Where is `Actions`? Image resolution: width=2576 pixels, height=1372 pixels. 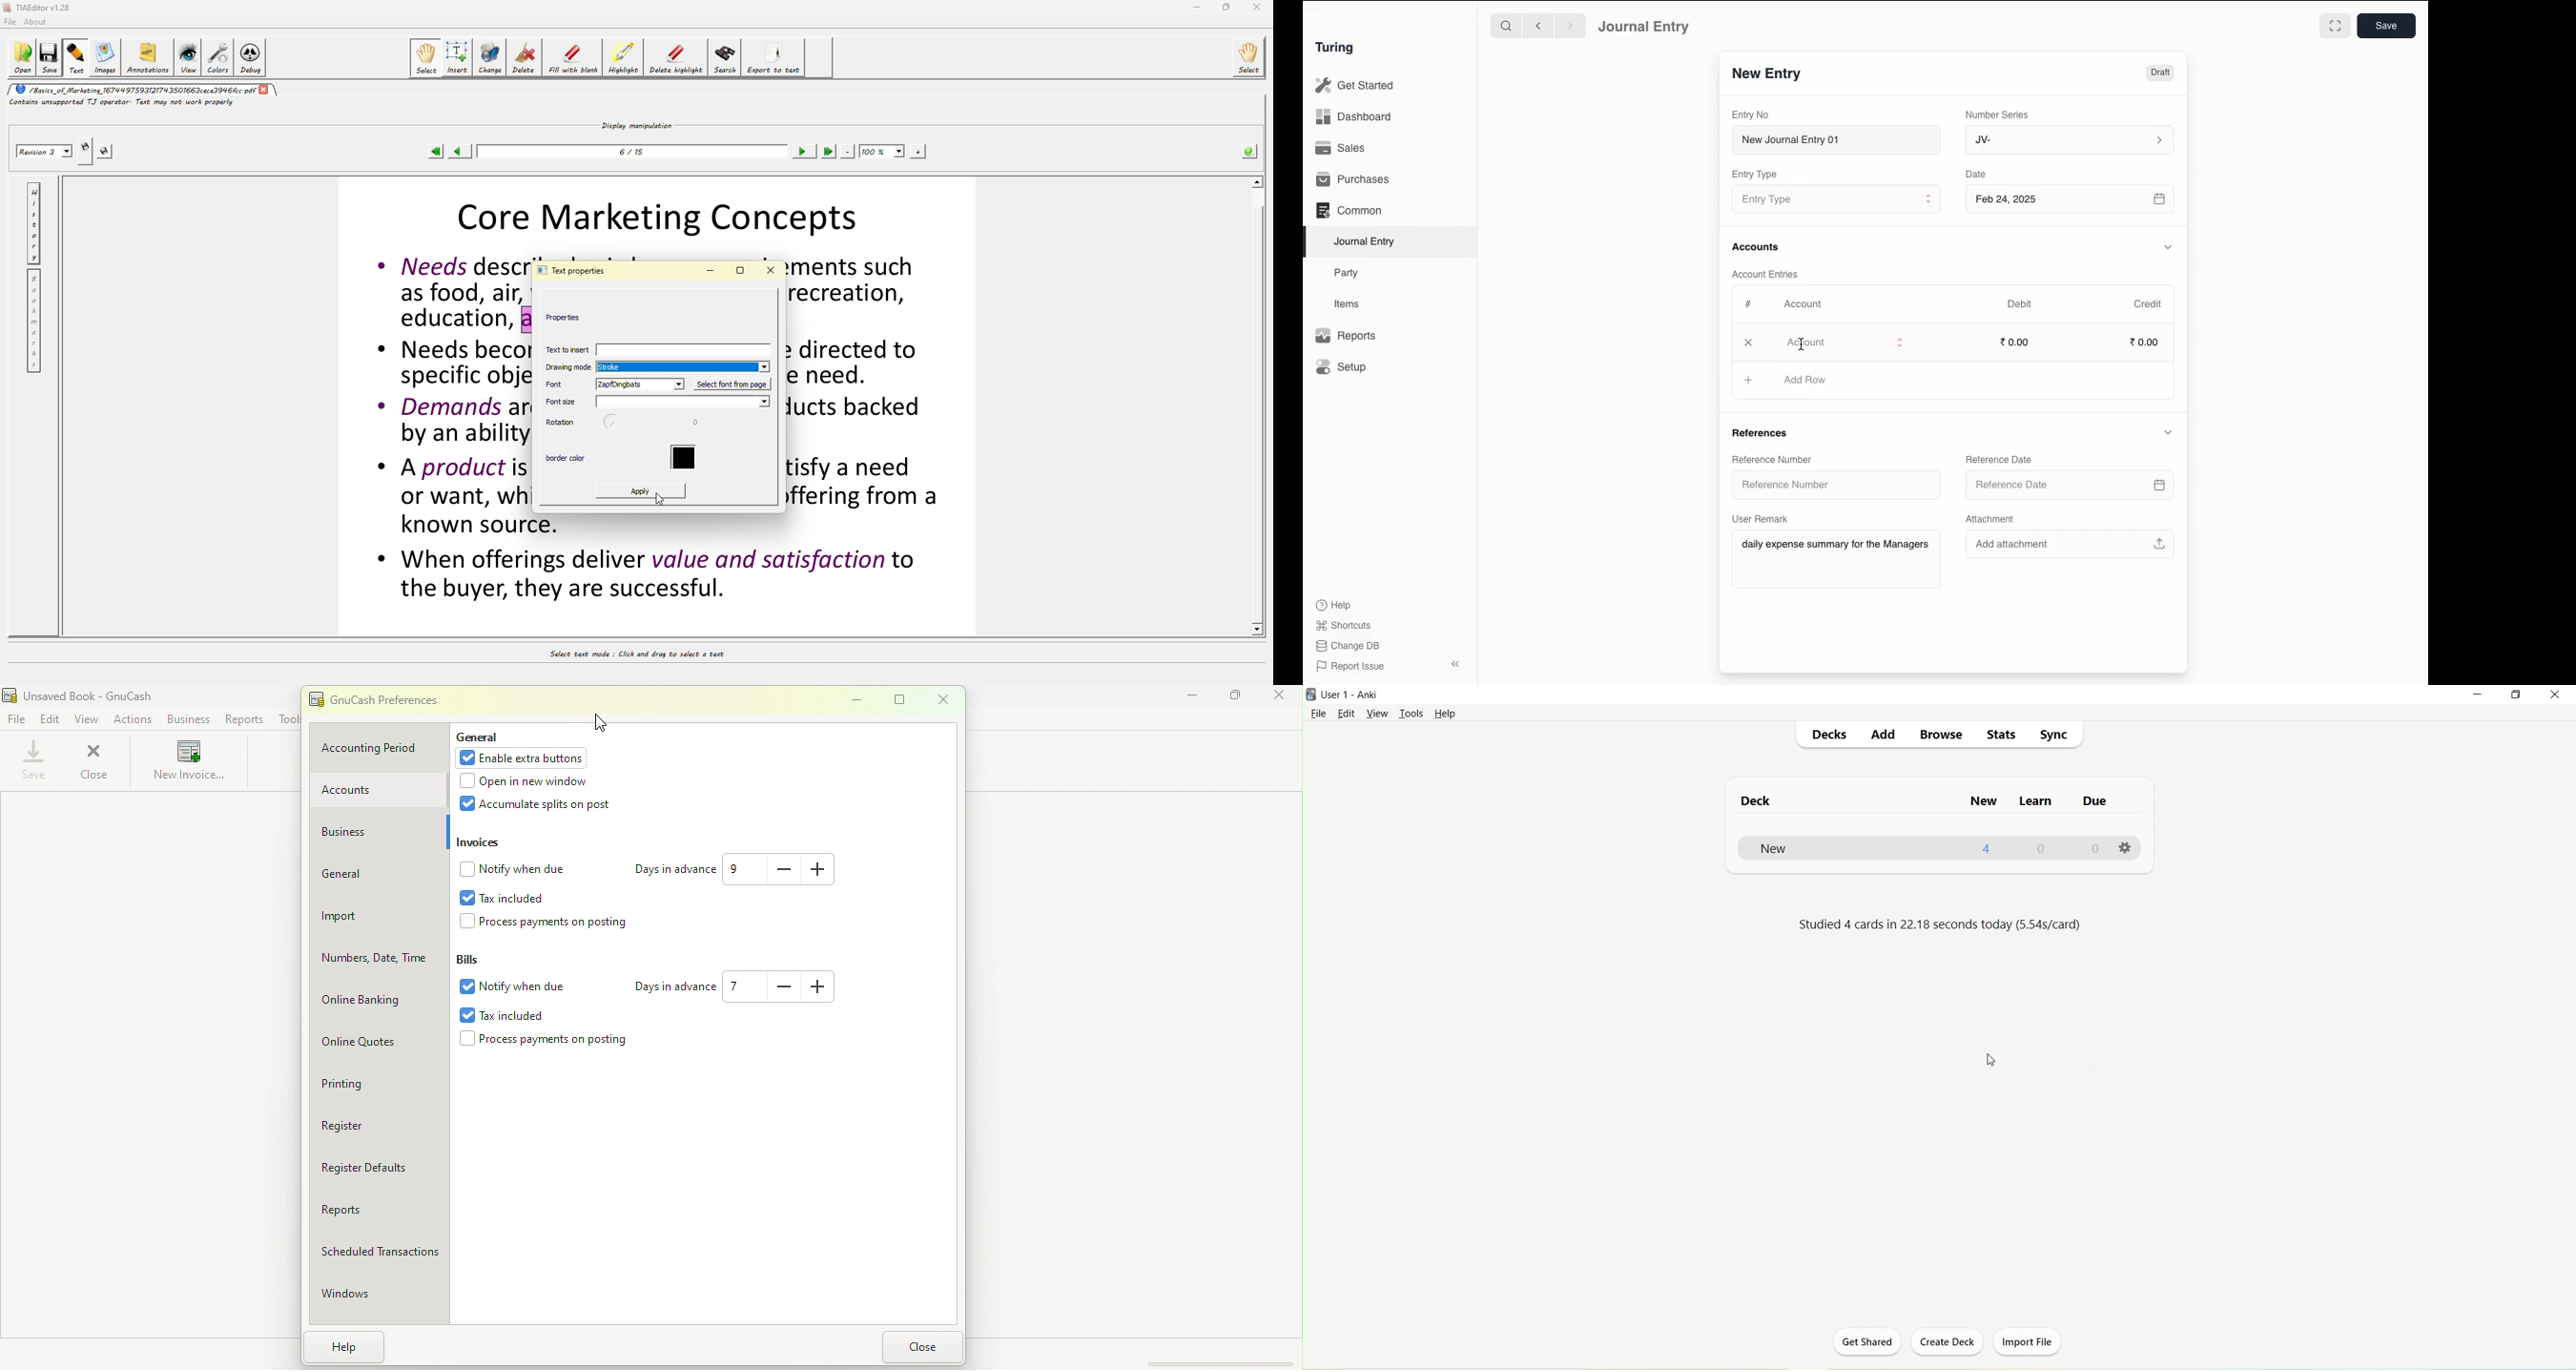
Actions is located at coordinates (131, 717).